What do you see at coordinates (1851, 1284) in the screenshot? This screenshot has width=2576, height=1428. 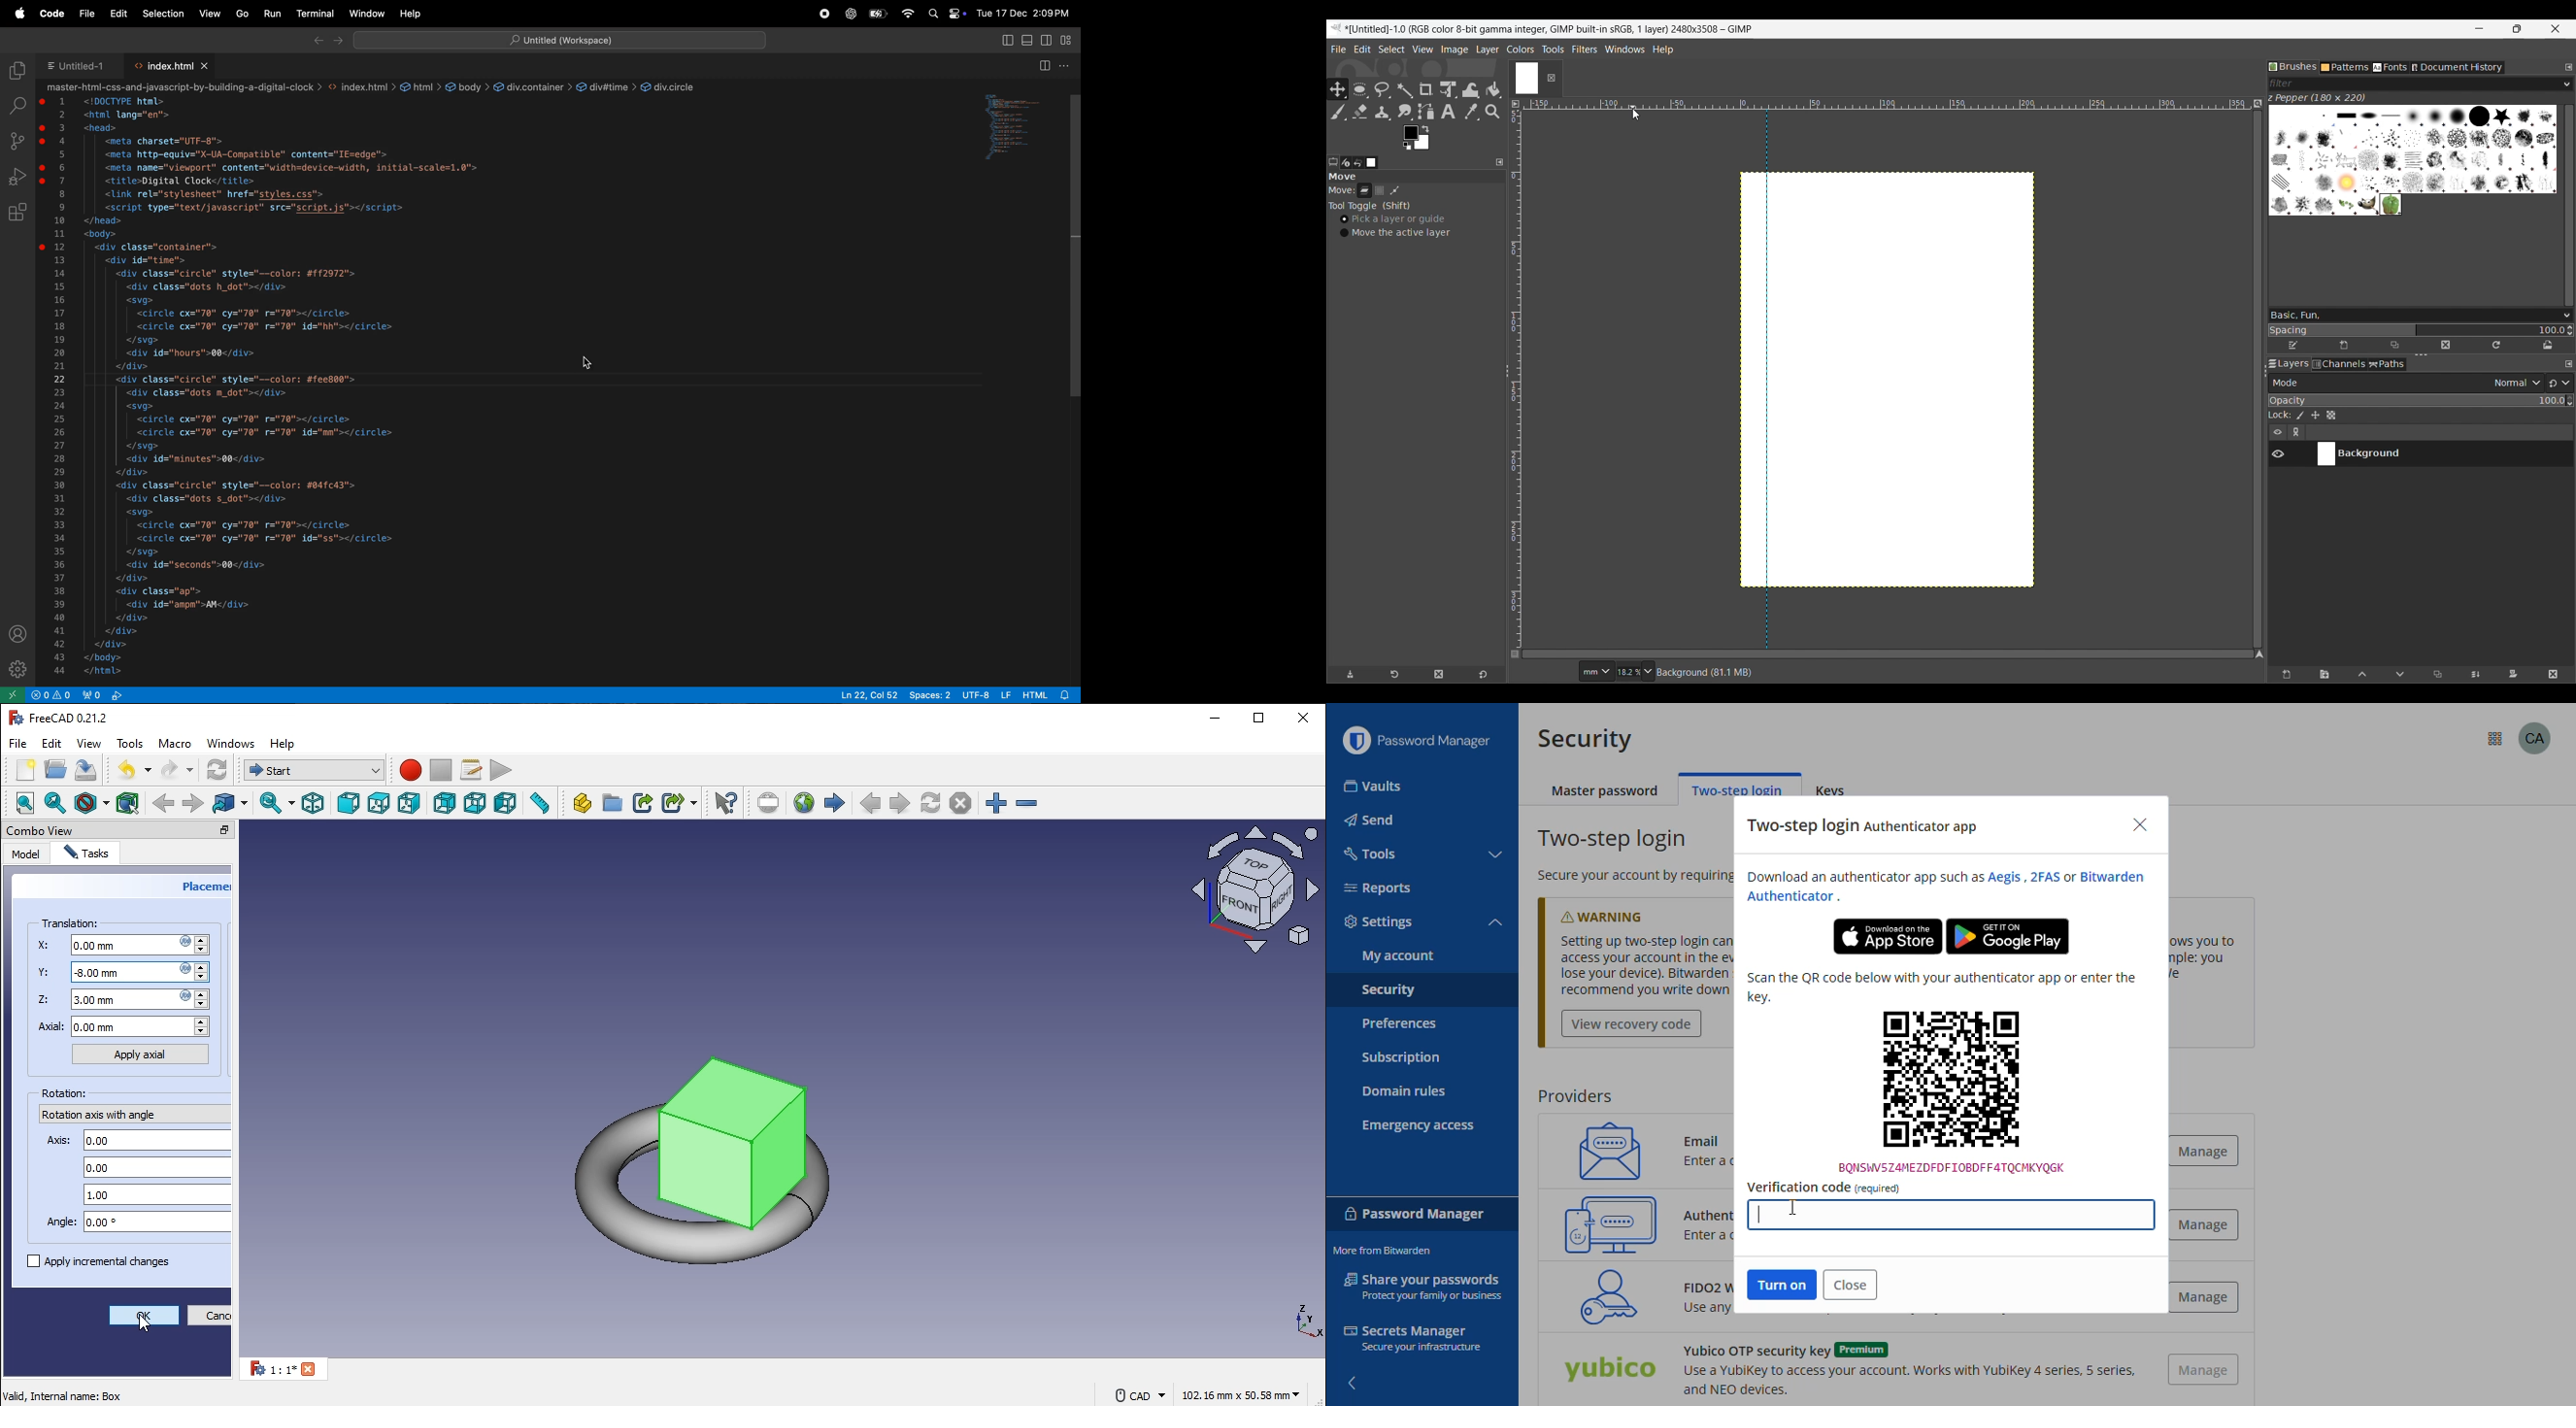 I see `close` at bounding box center [1851, 1284].